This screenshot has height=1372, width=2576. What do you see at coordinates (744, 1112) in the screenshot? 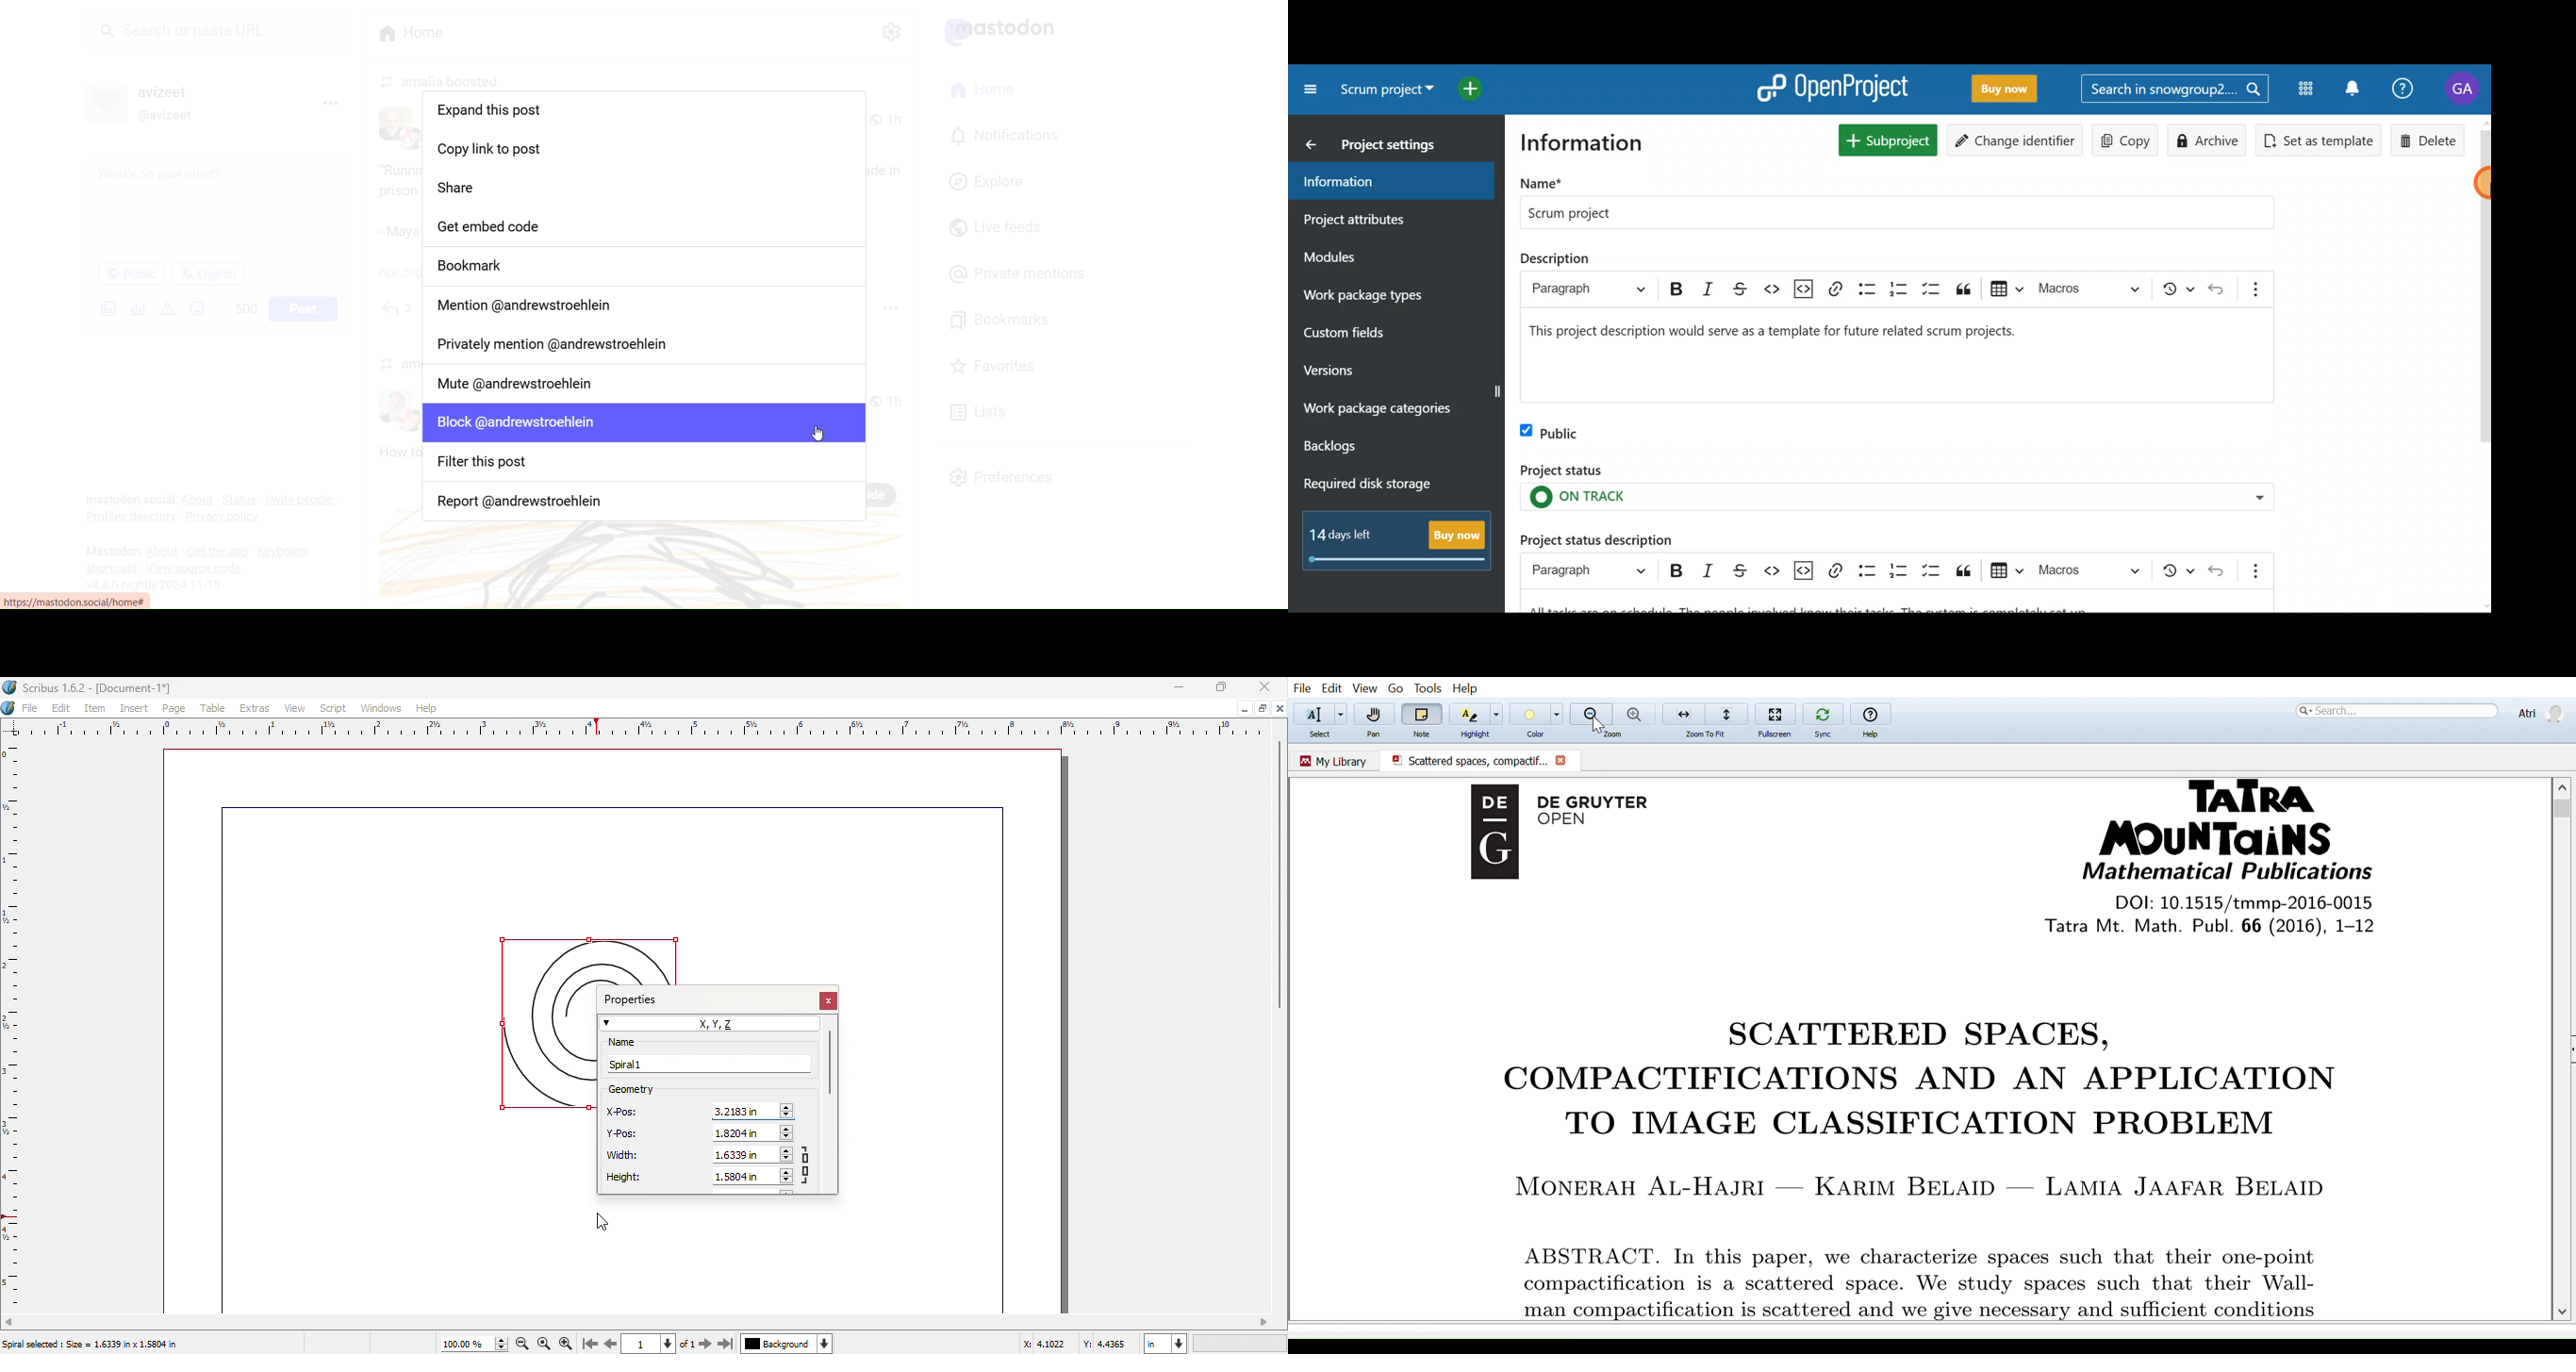
I see `Horizontal position of current basepoint` at bounding box center [744, 1112].